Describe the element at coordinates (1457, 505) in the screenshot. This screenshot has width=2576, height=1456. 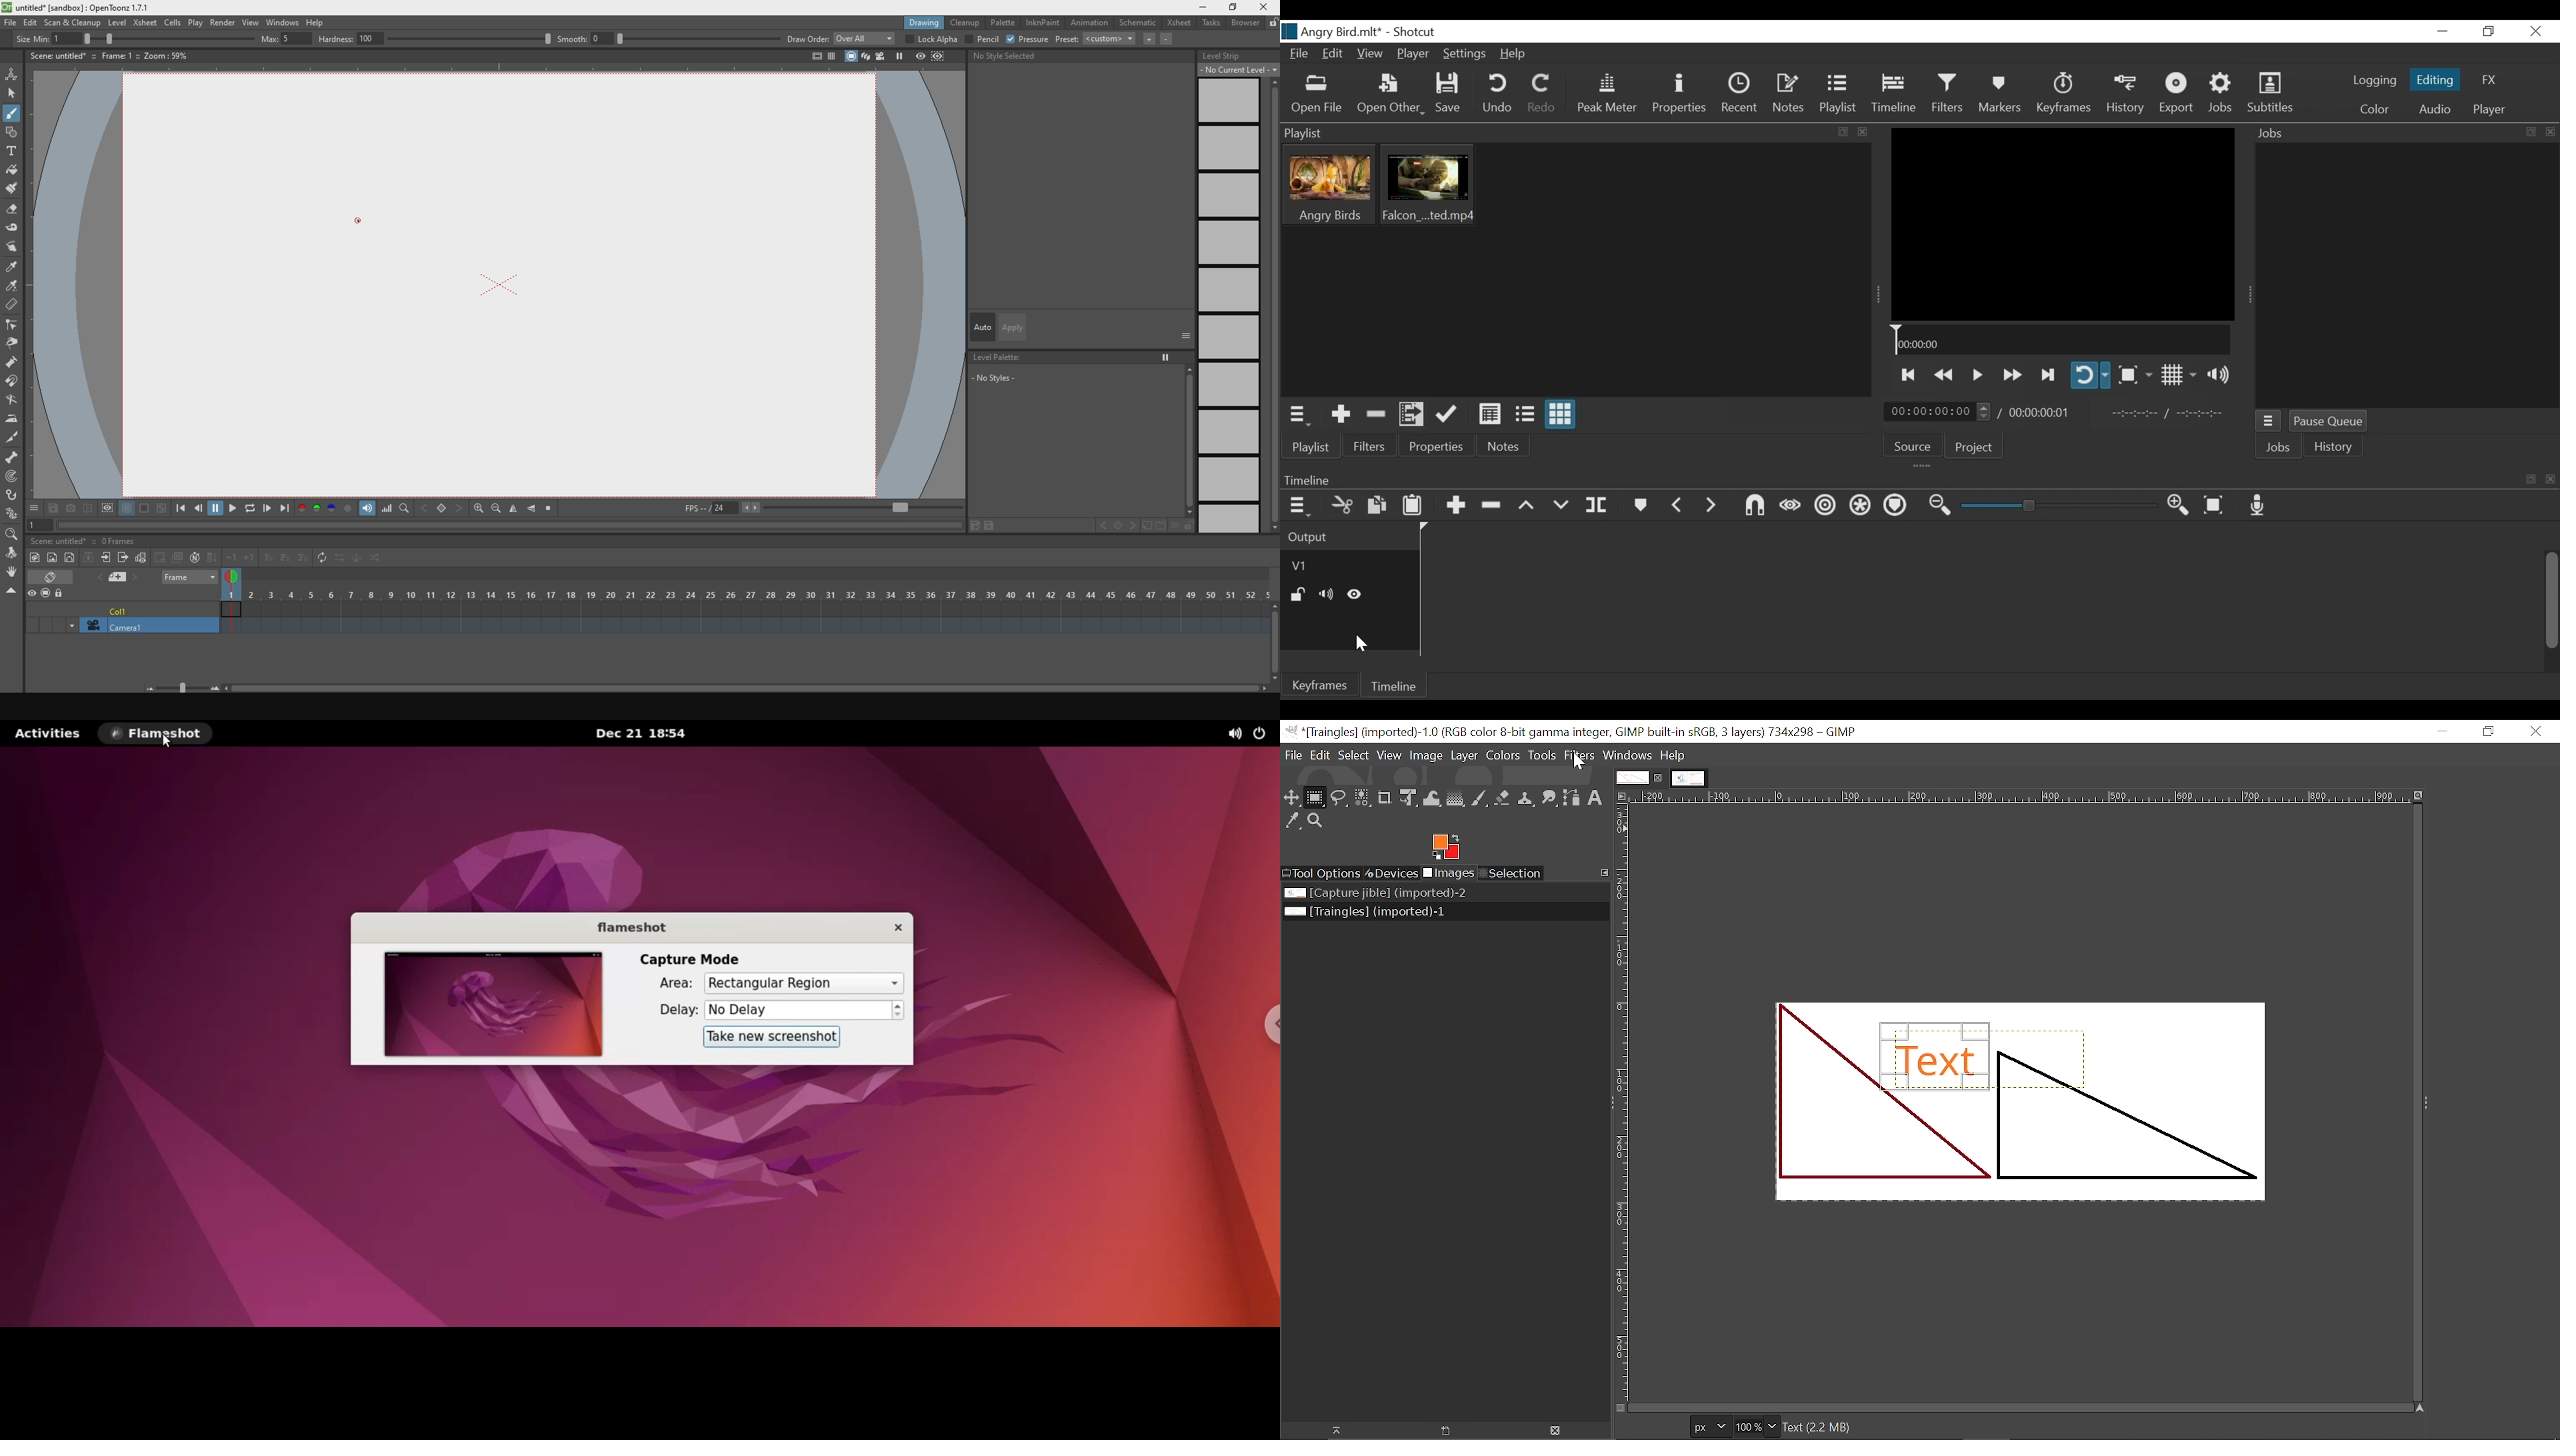
I see `Append` at that location.